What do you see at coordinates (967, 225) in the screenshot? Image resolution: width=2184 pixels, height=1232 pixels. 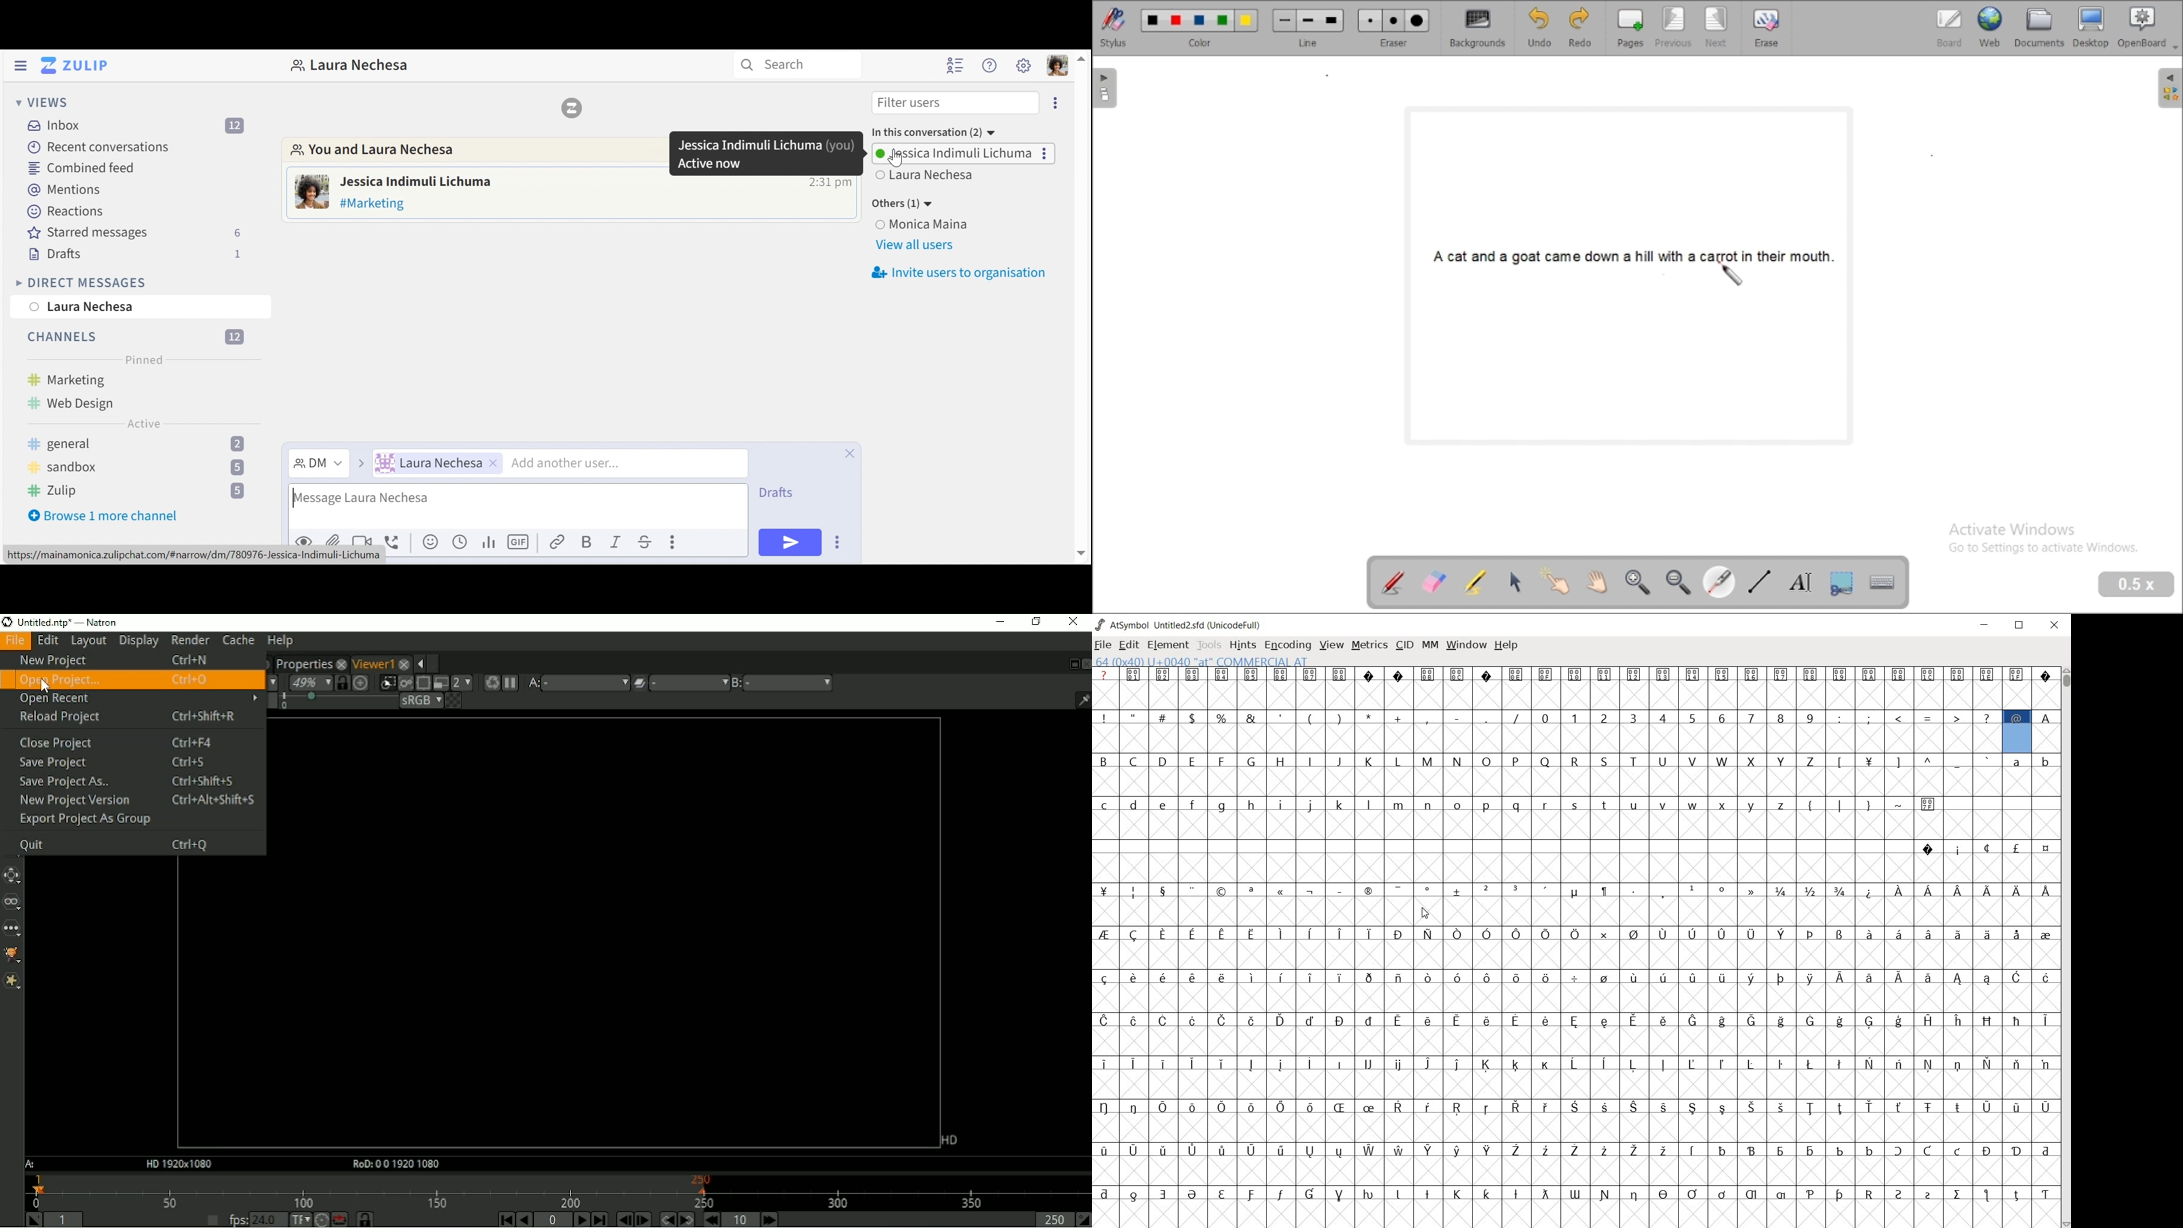 I see `User` at bounding box center [967, 225].